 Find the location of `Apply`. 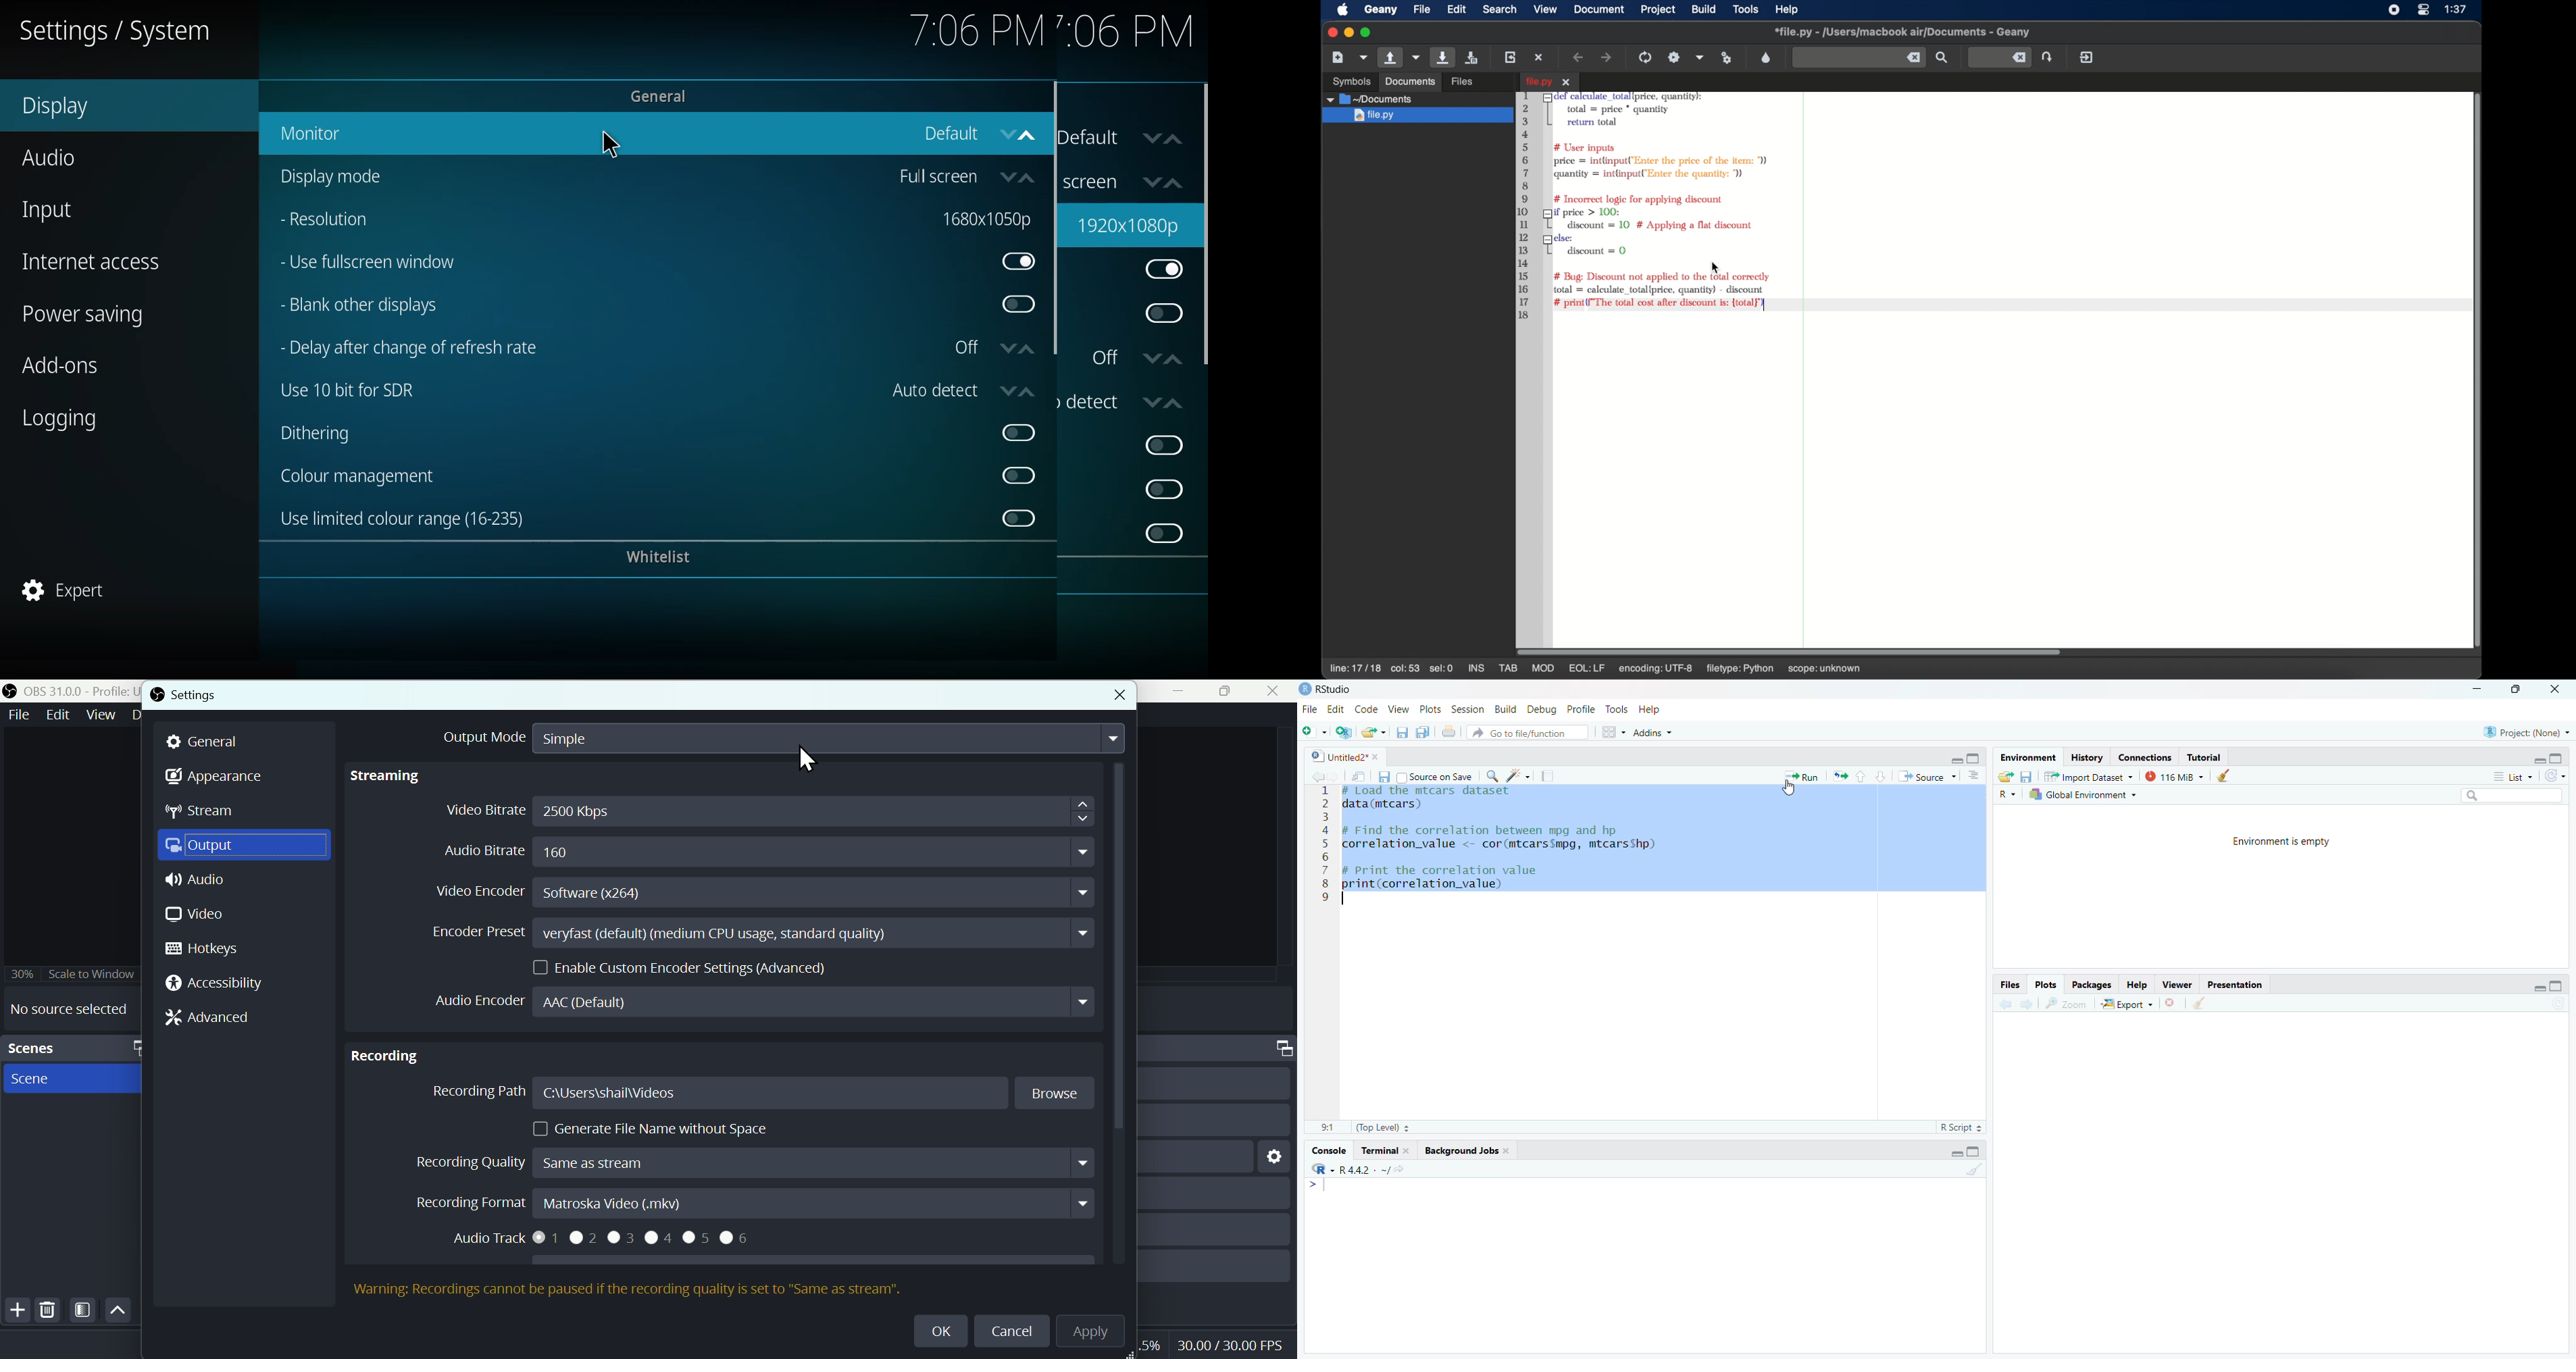

Apply is located at coordinates (1098, 1333).